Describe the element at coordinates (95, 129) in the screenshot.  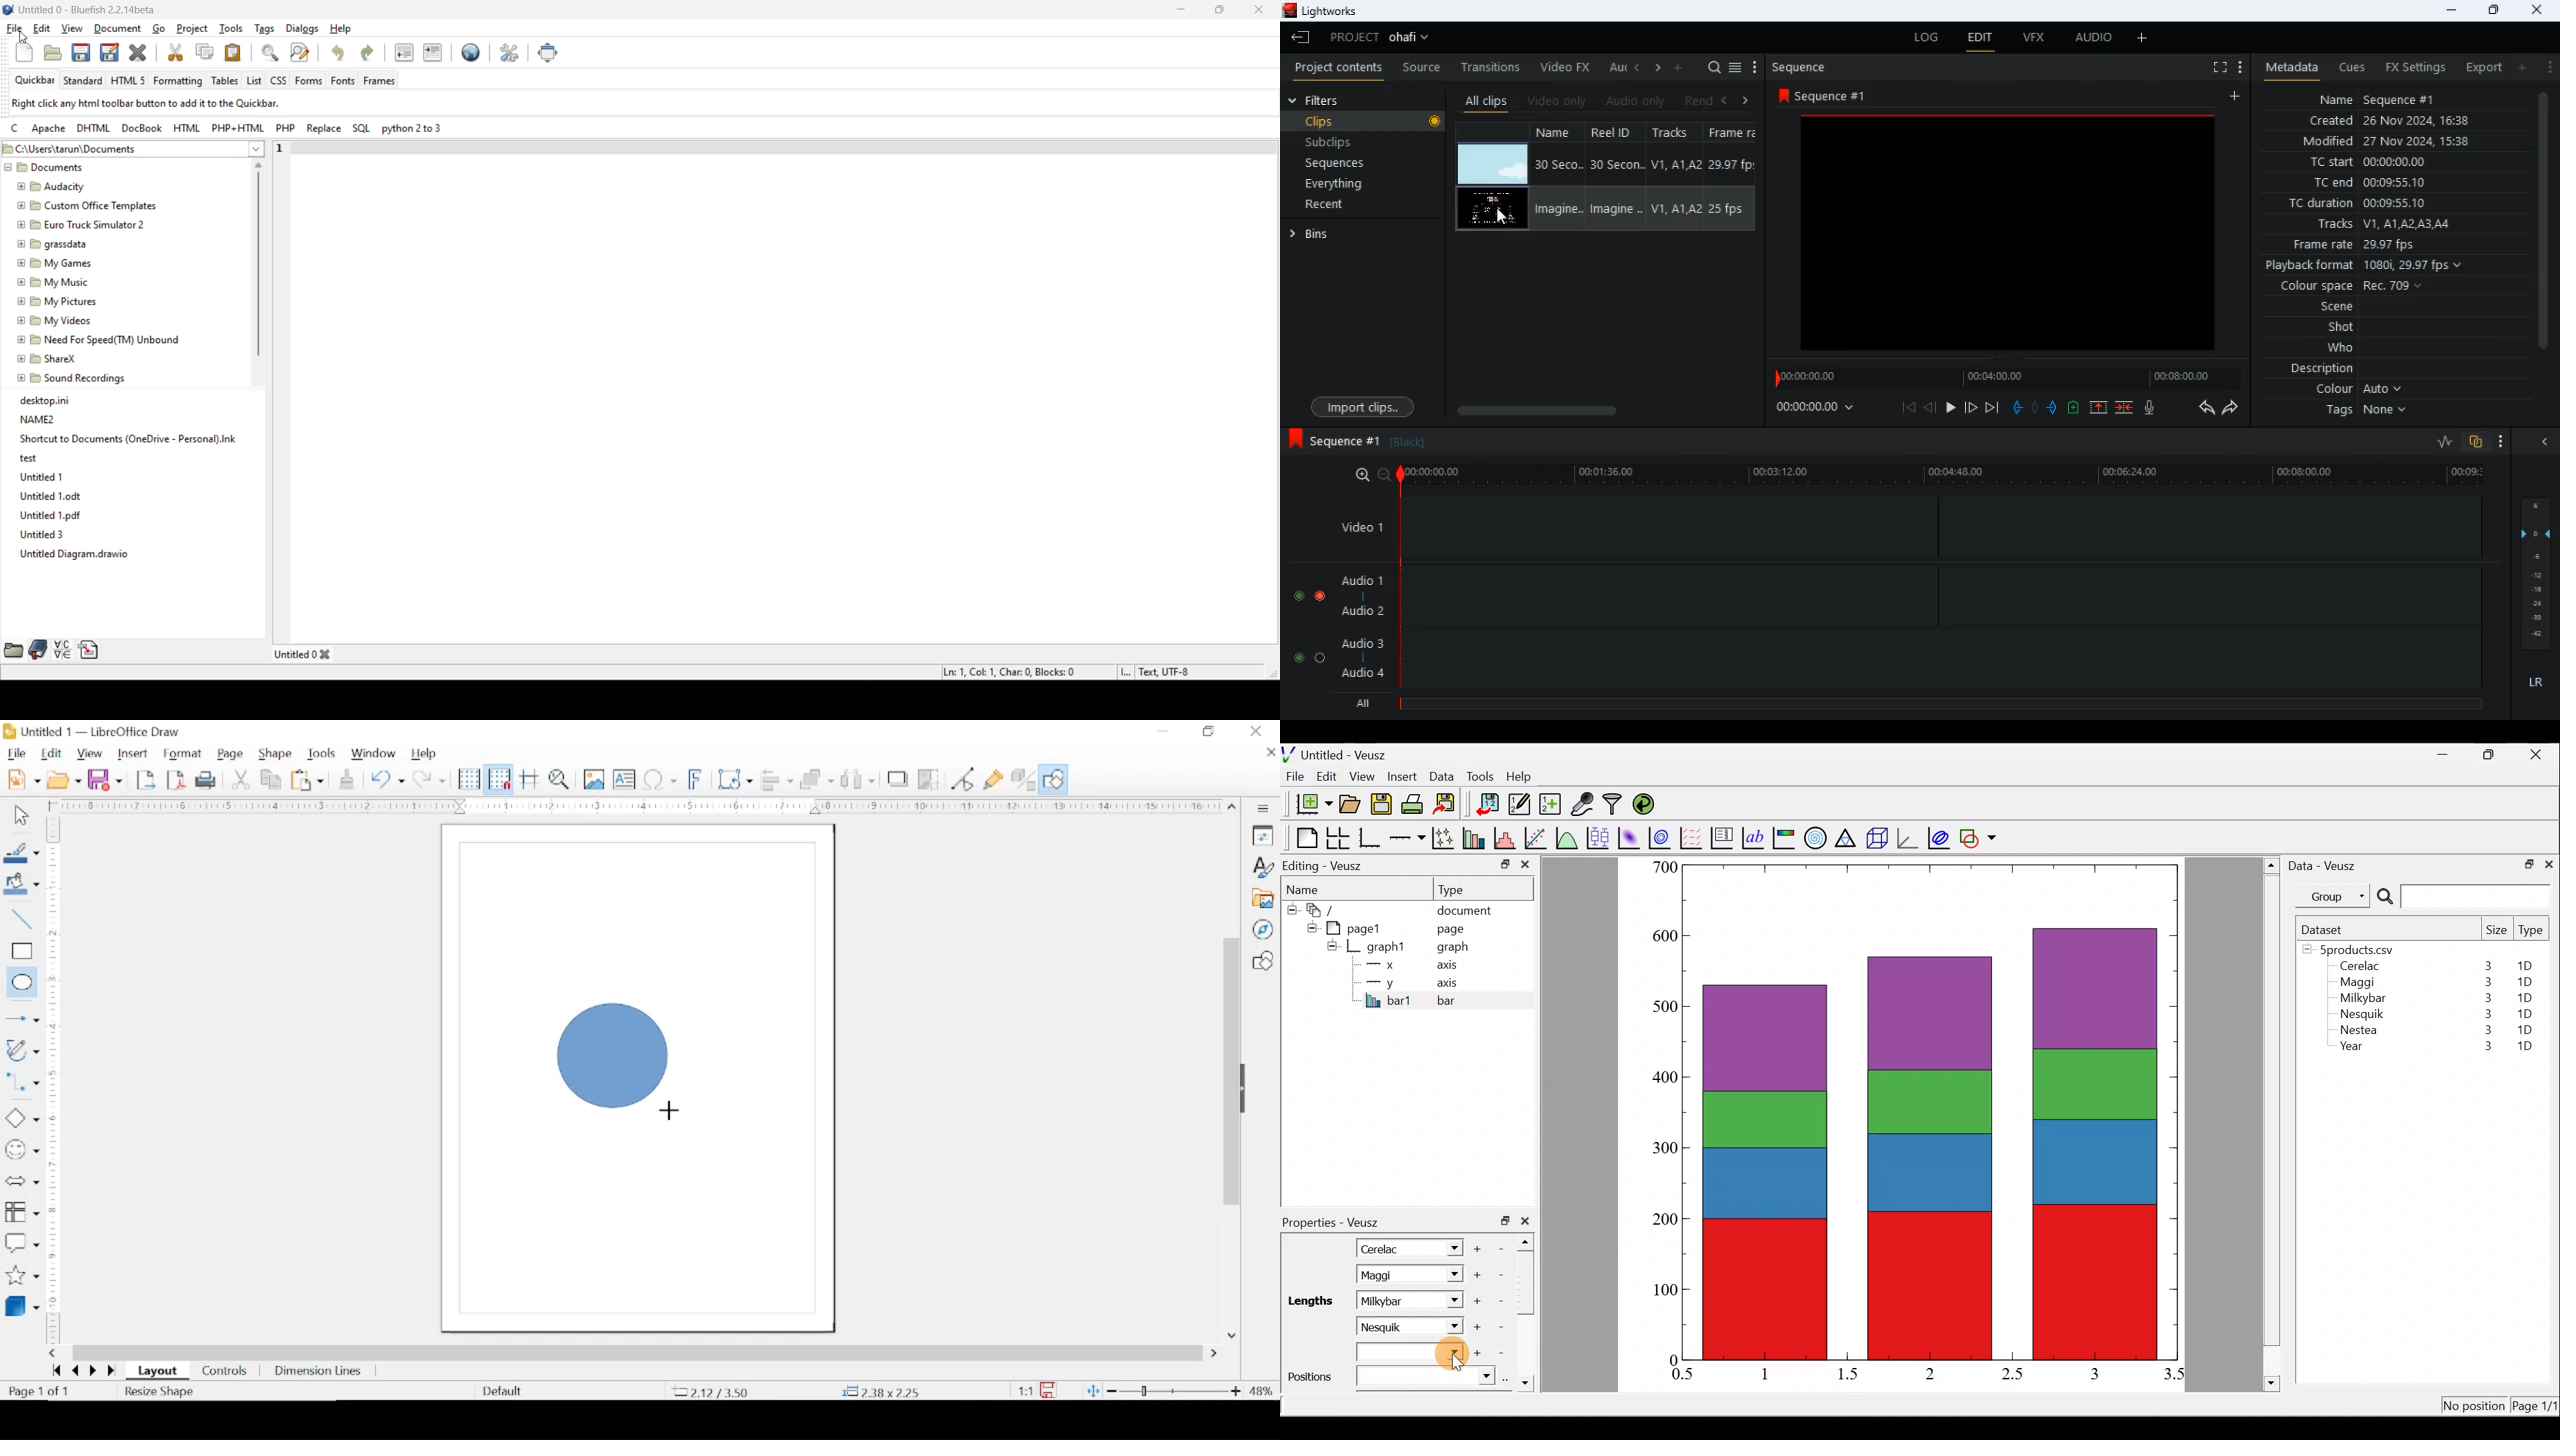
I see `dhtml` at that location.